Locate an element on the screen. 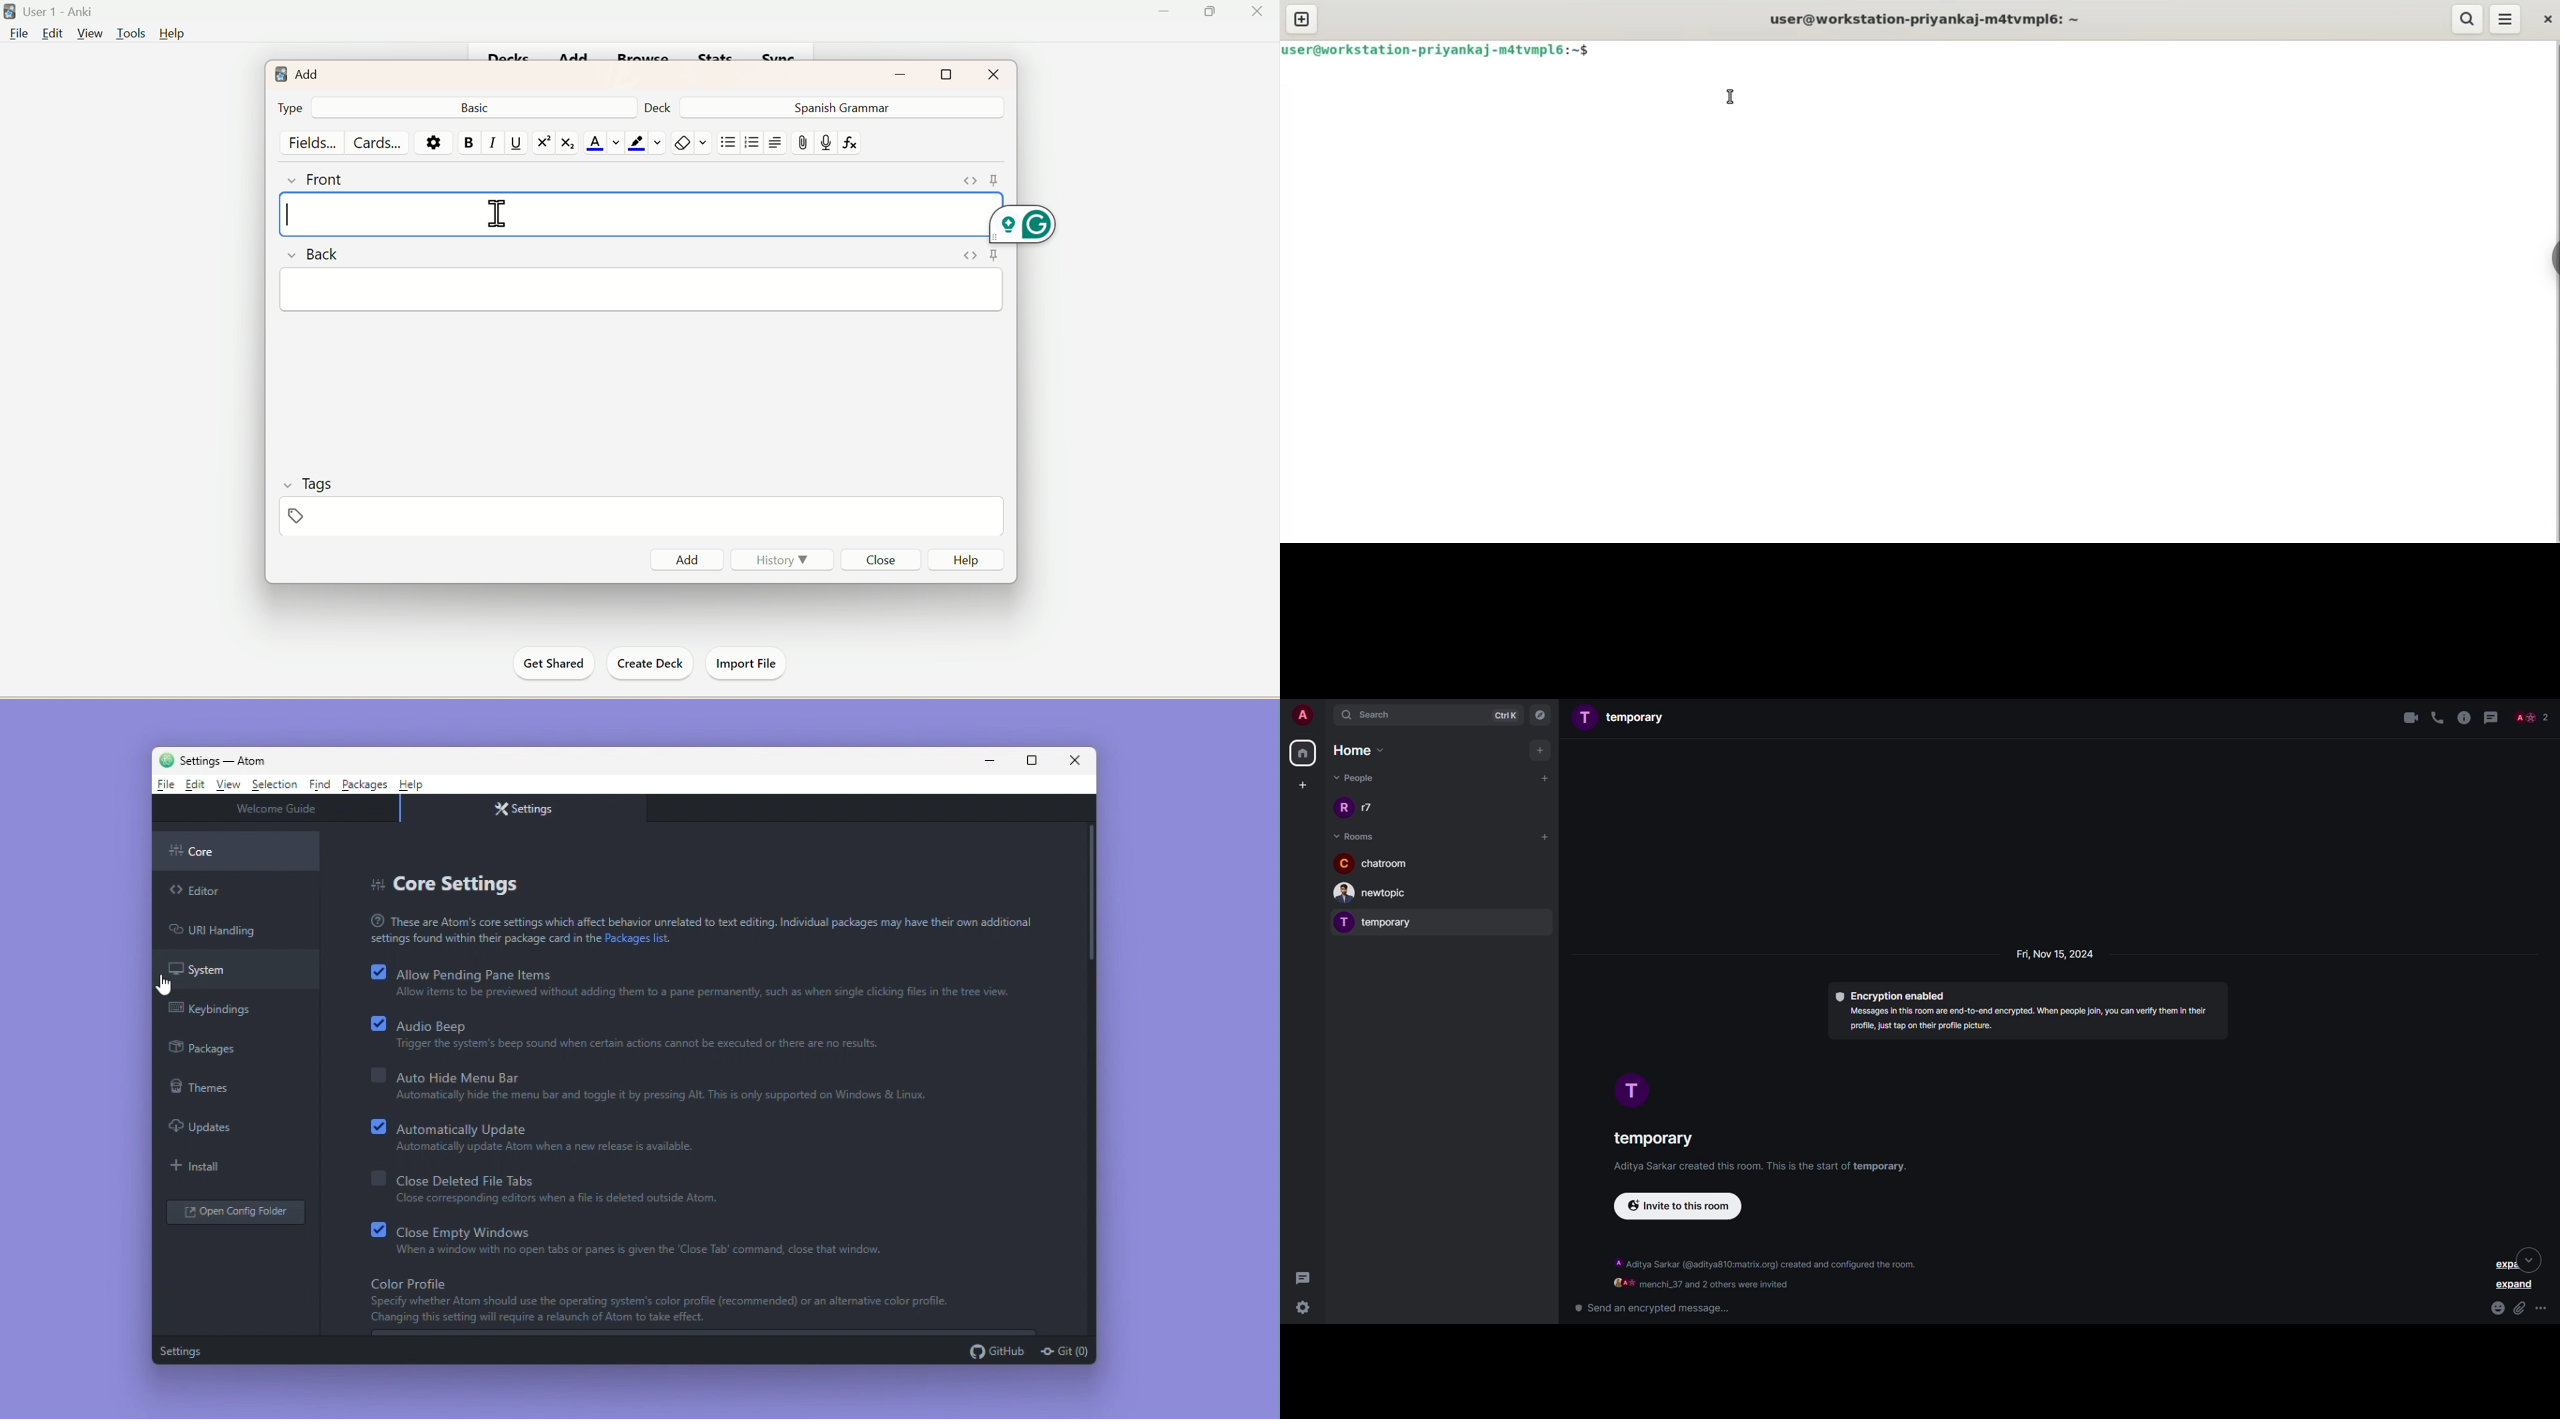 This screenshot has height=1428, width=2576. chatroom is located at coordinates (1373, 862).